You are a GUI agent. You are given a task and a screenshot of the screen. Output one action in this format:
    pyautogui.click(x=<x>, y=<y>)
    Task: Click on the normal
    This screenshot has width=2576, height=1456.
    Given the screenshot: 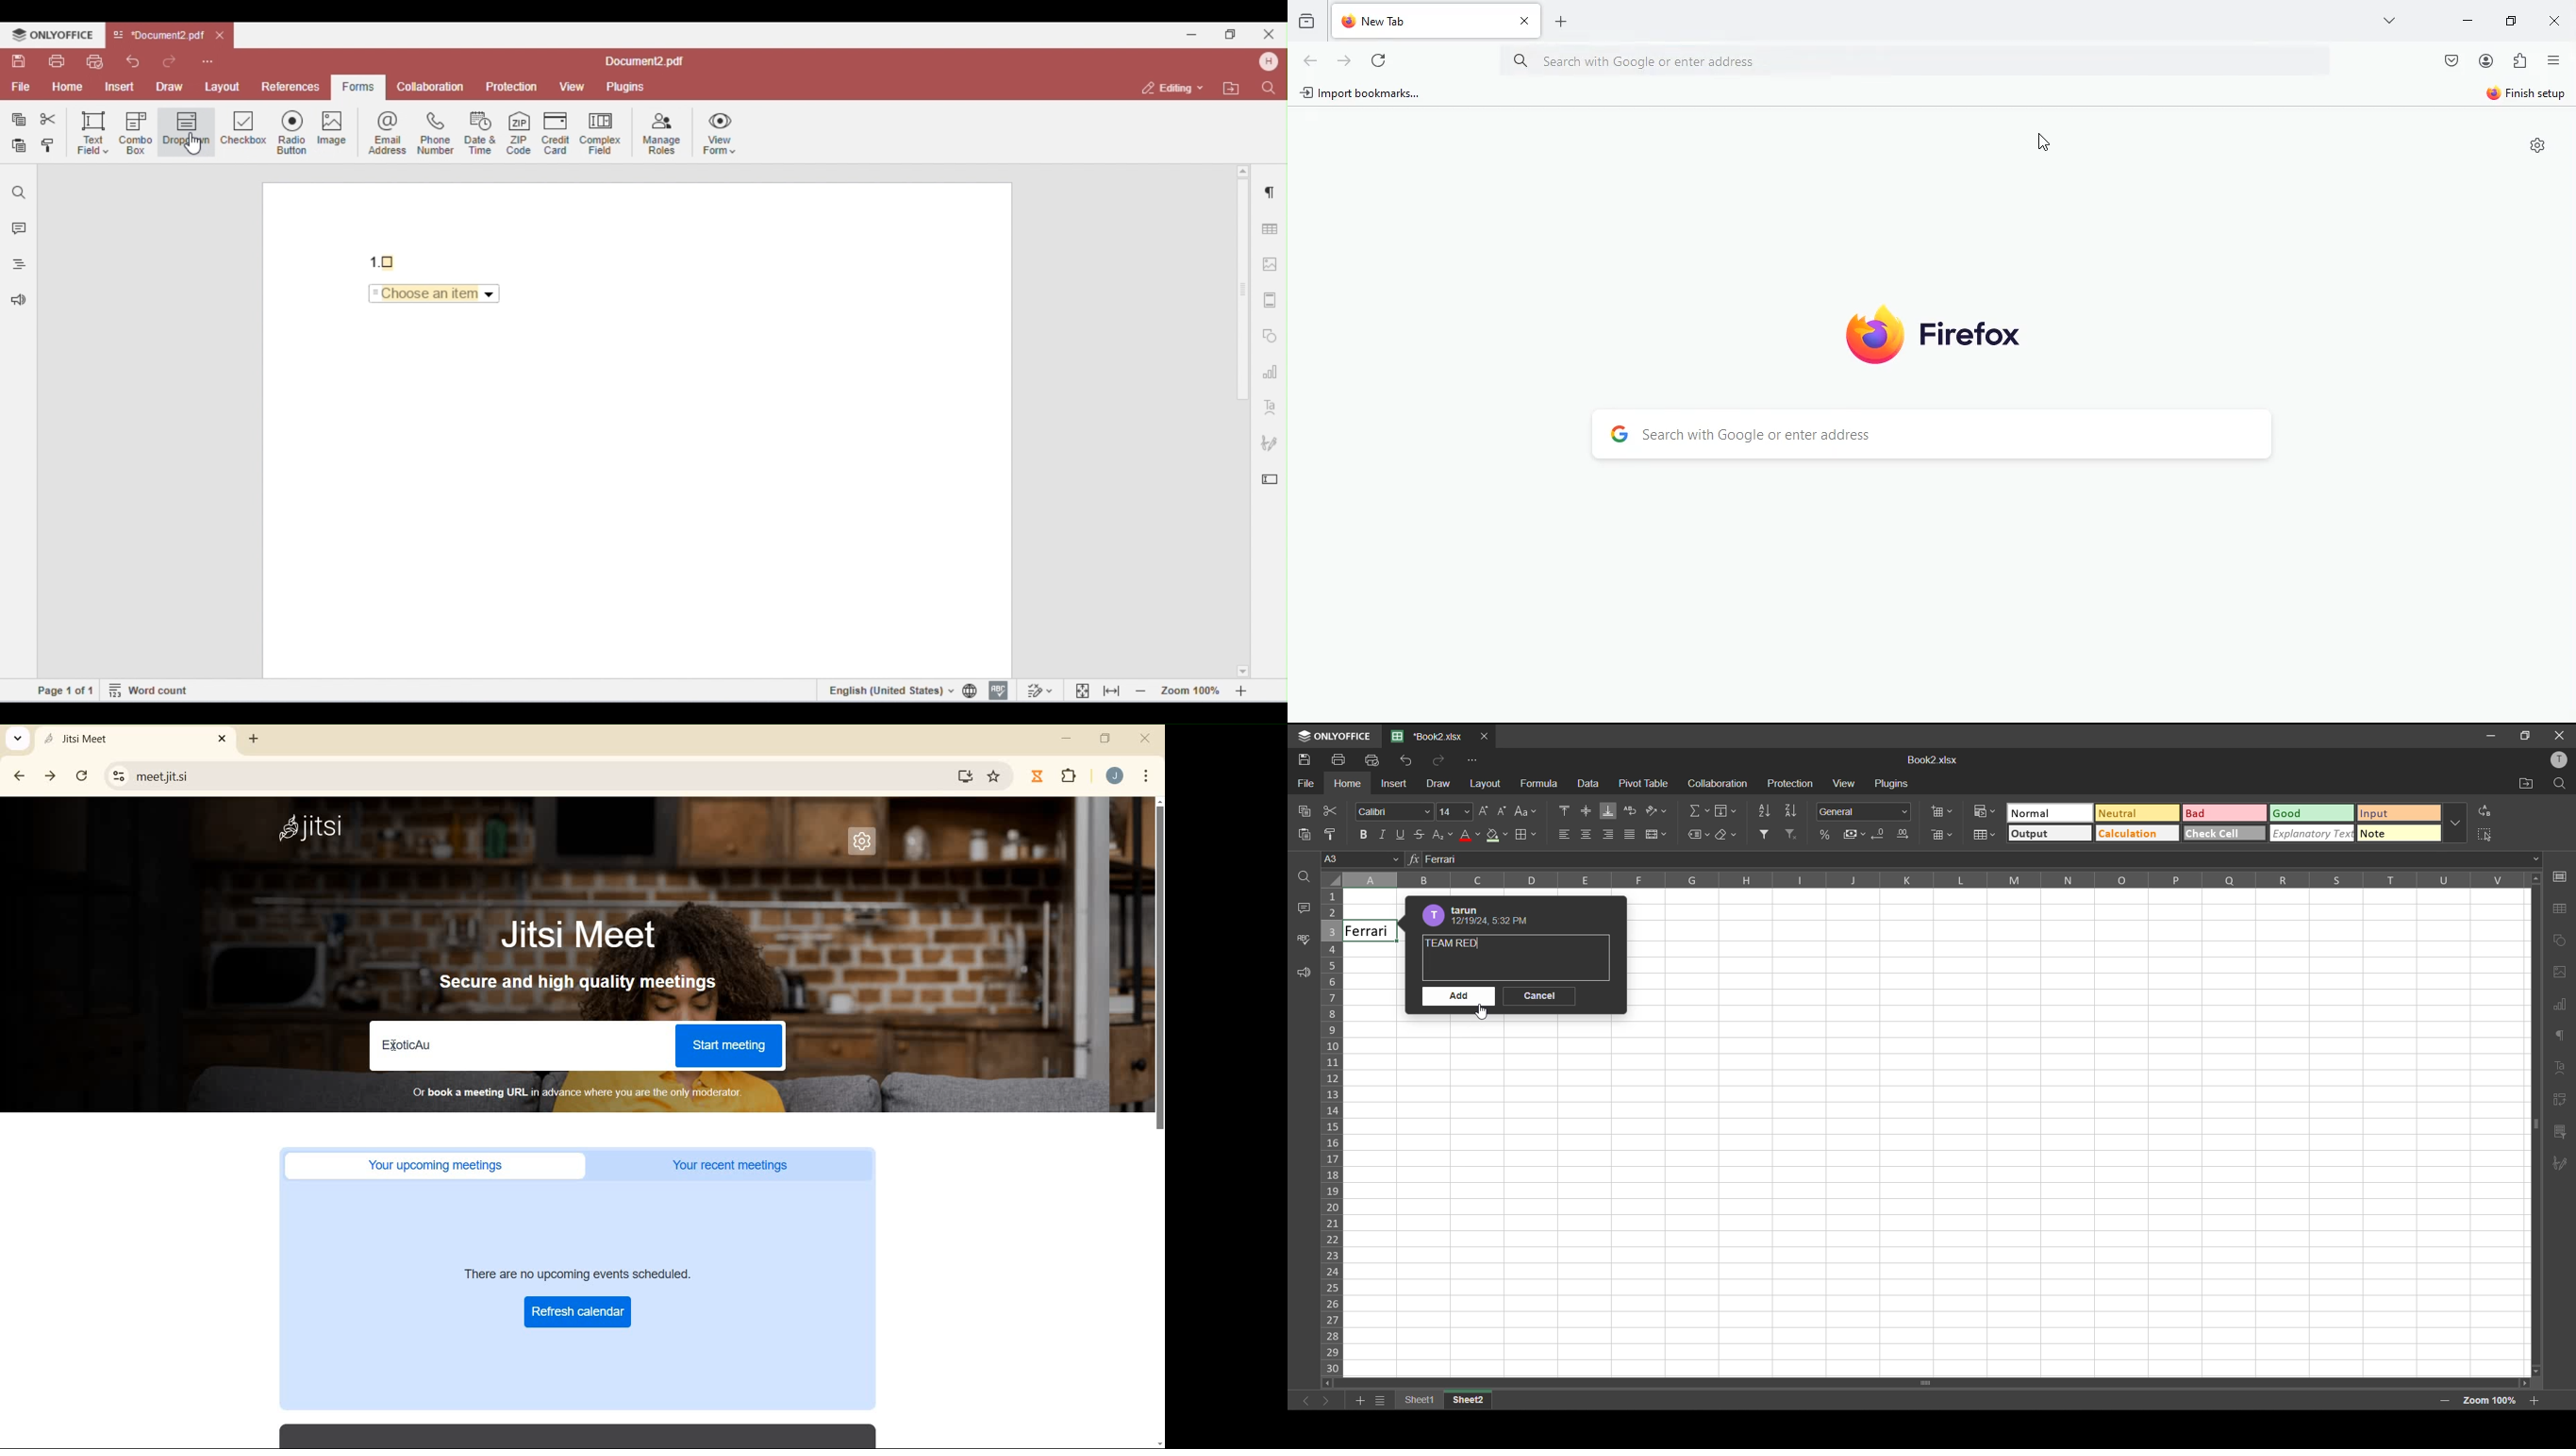 What is the action you would take?
    pyautogui.click(x=2047, y=813)
    